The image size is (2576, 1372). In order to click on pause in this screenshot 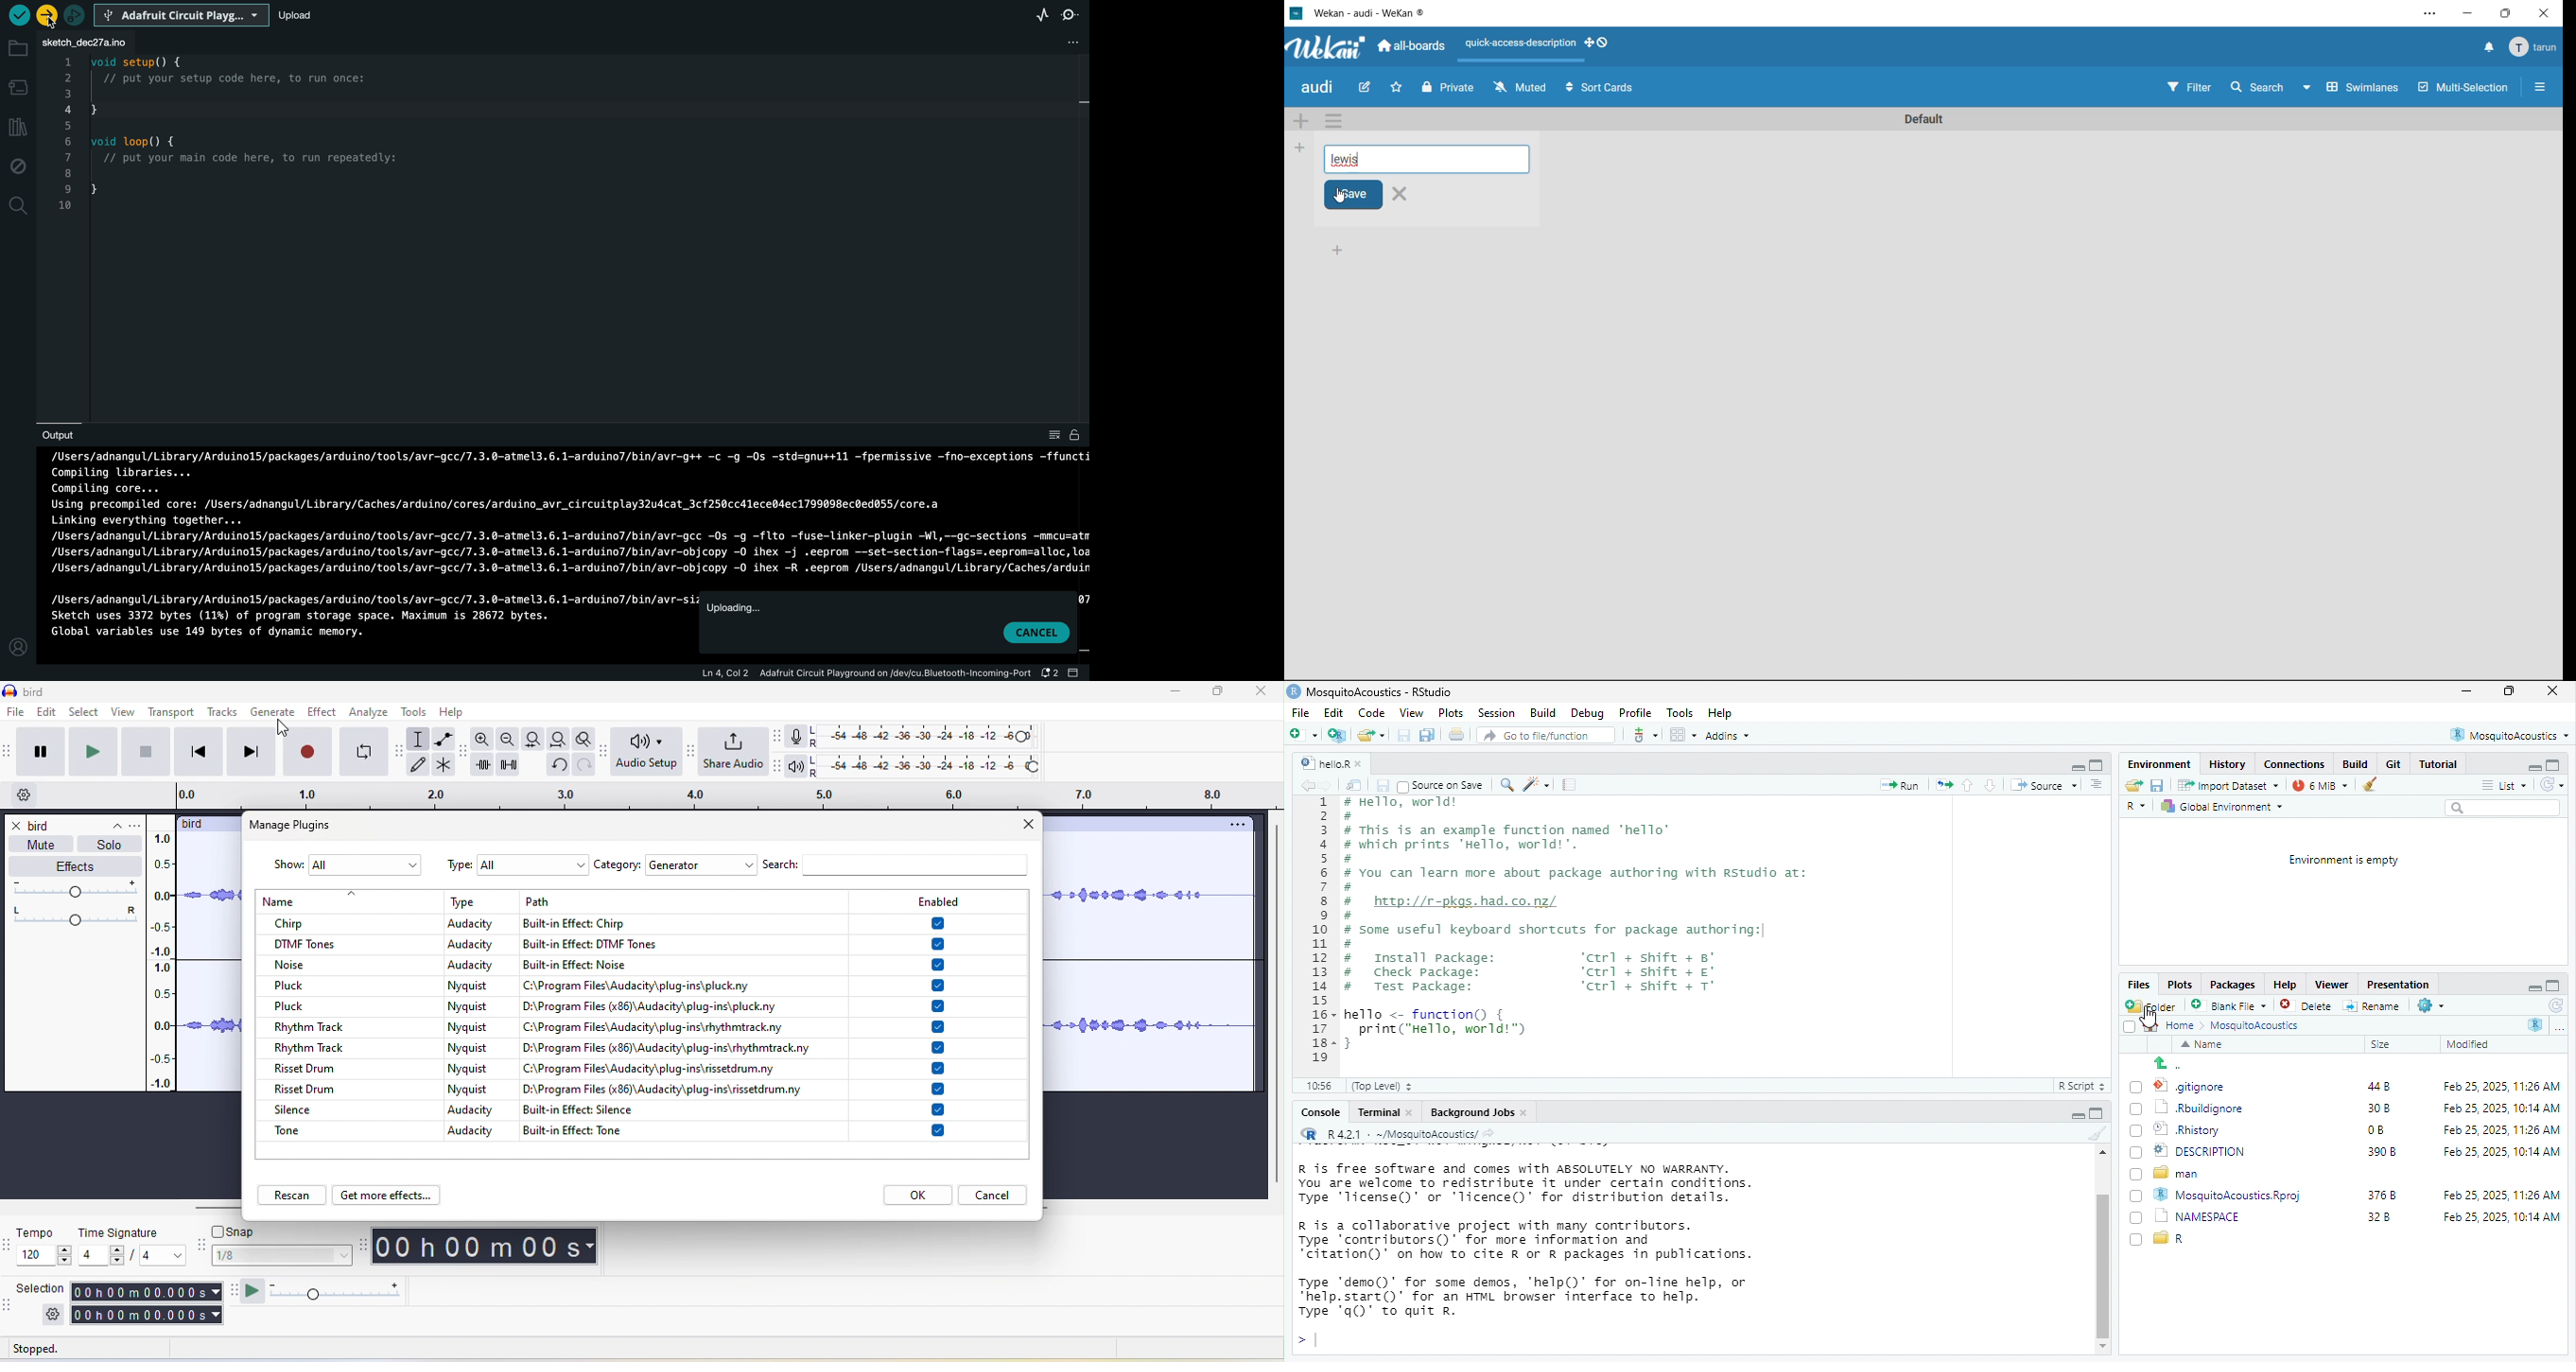, I will do `click(41, 751)`.